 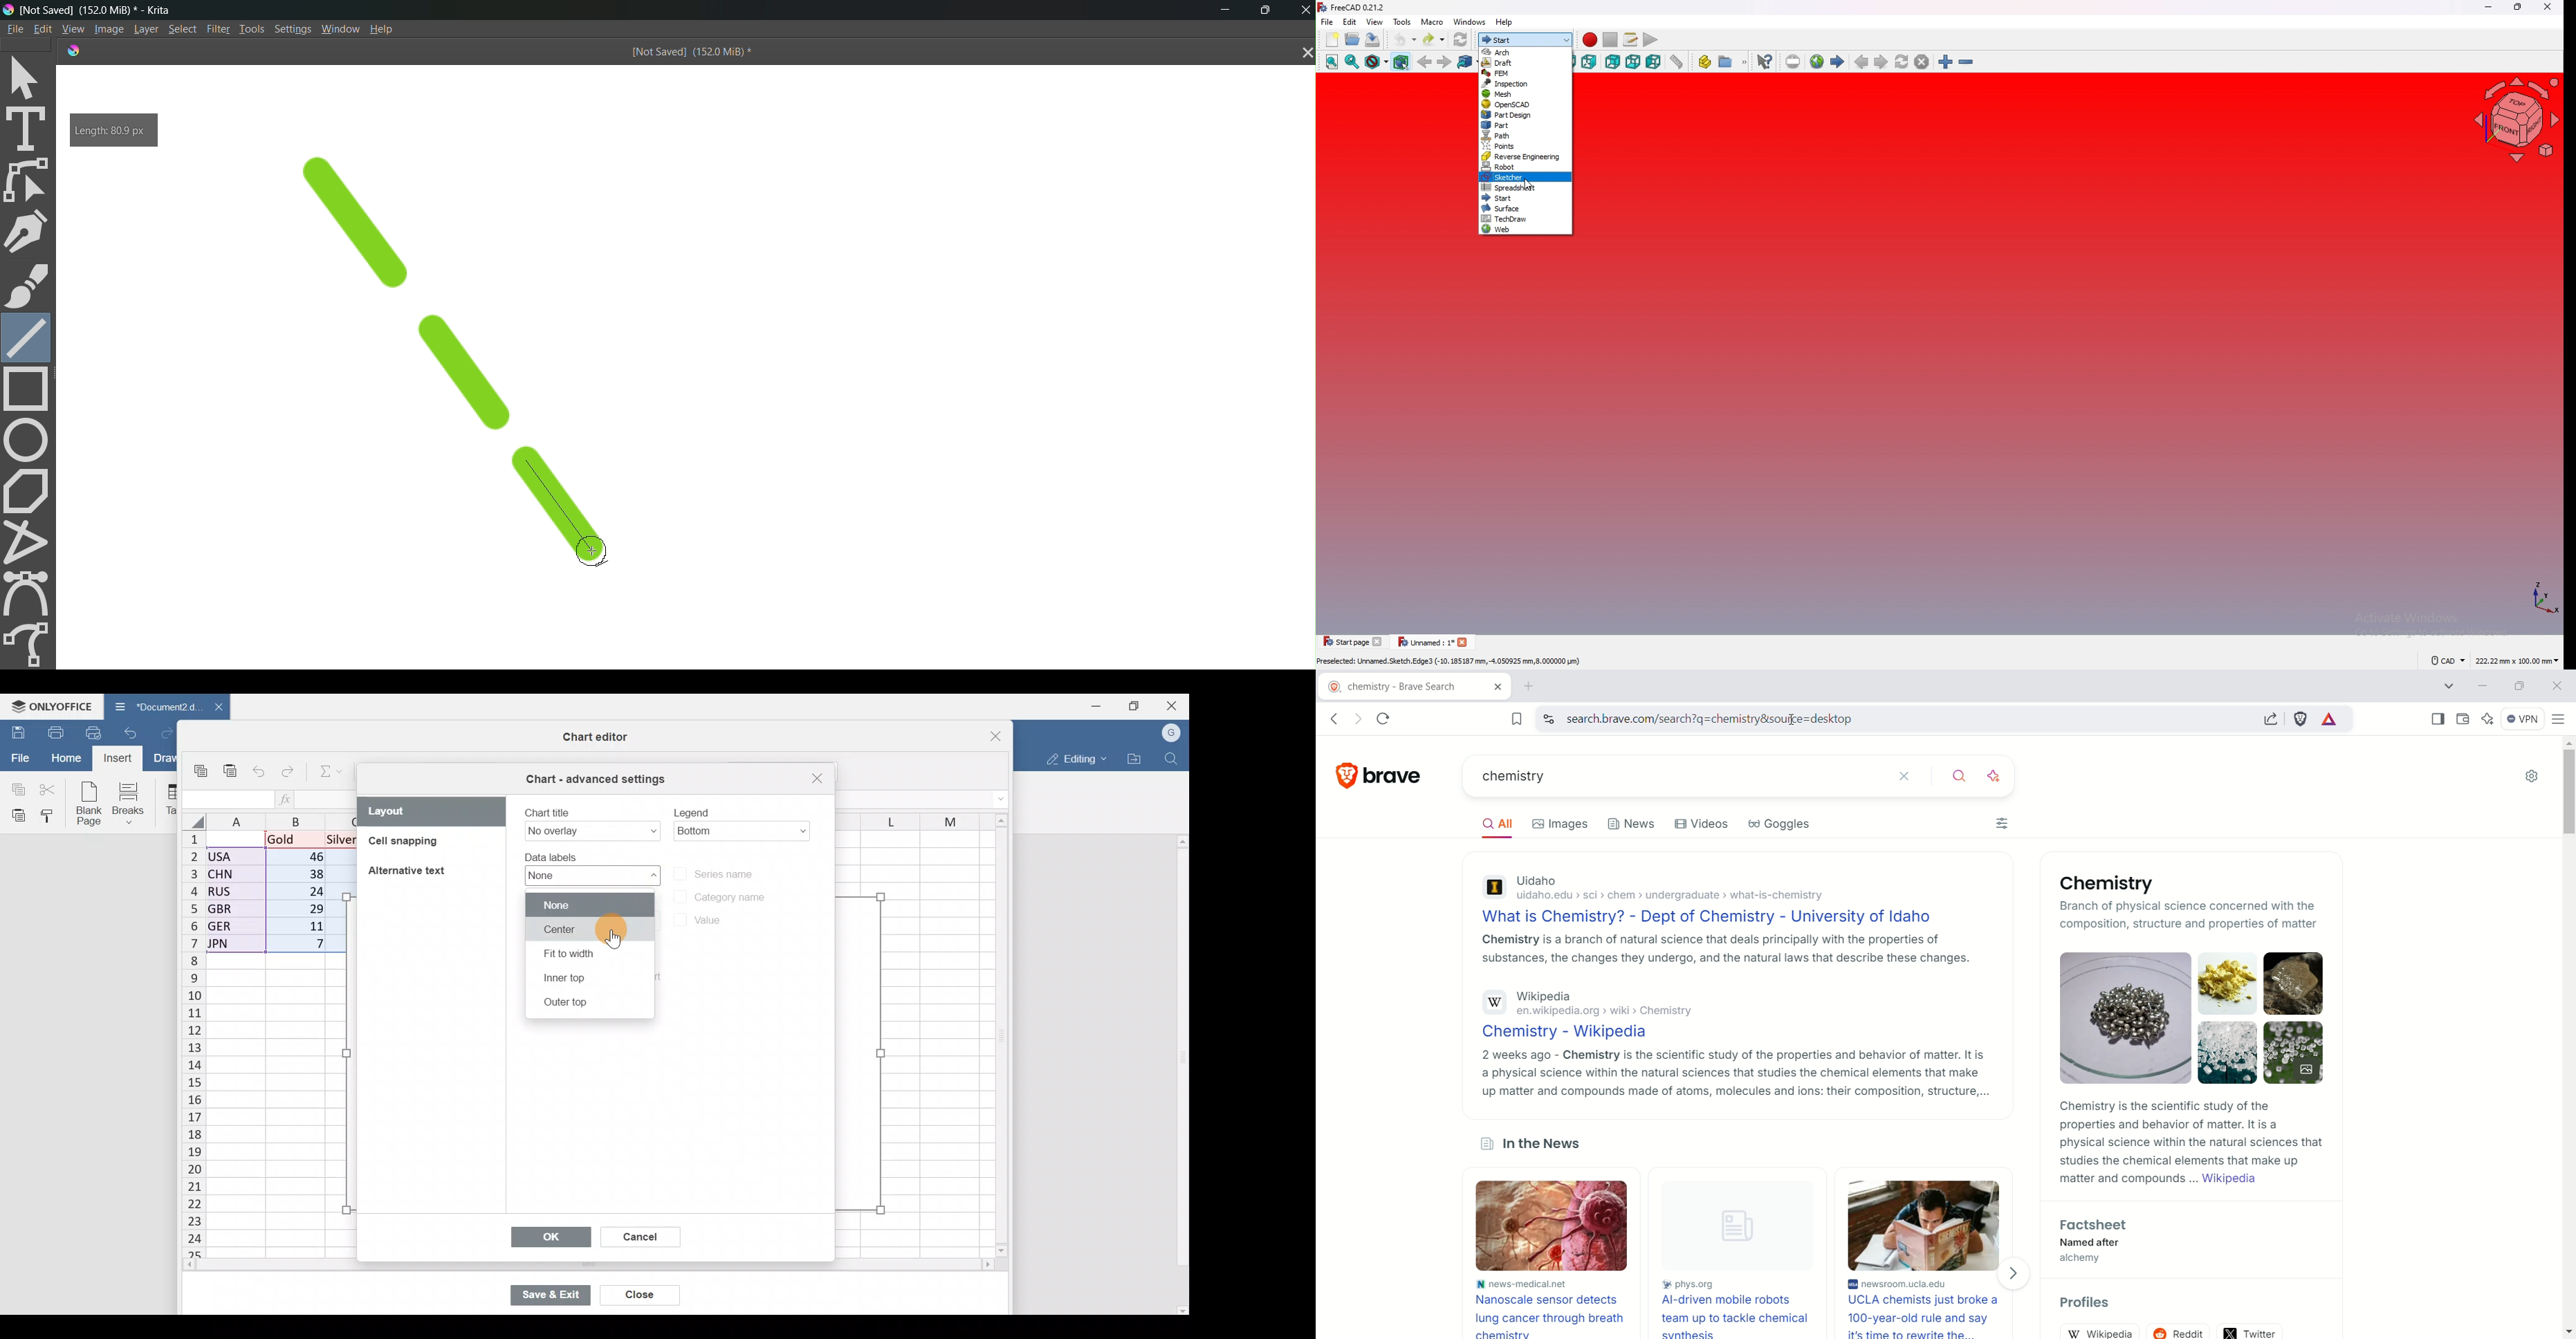 I want to click on undo, so click(x=1405, y=39).